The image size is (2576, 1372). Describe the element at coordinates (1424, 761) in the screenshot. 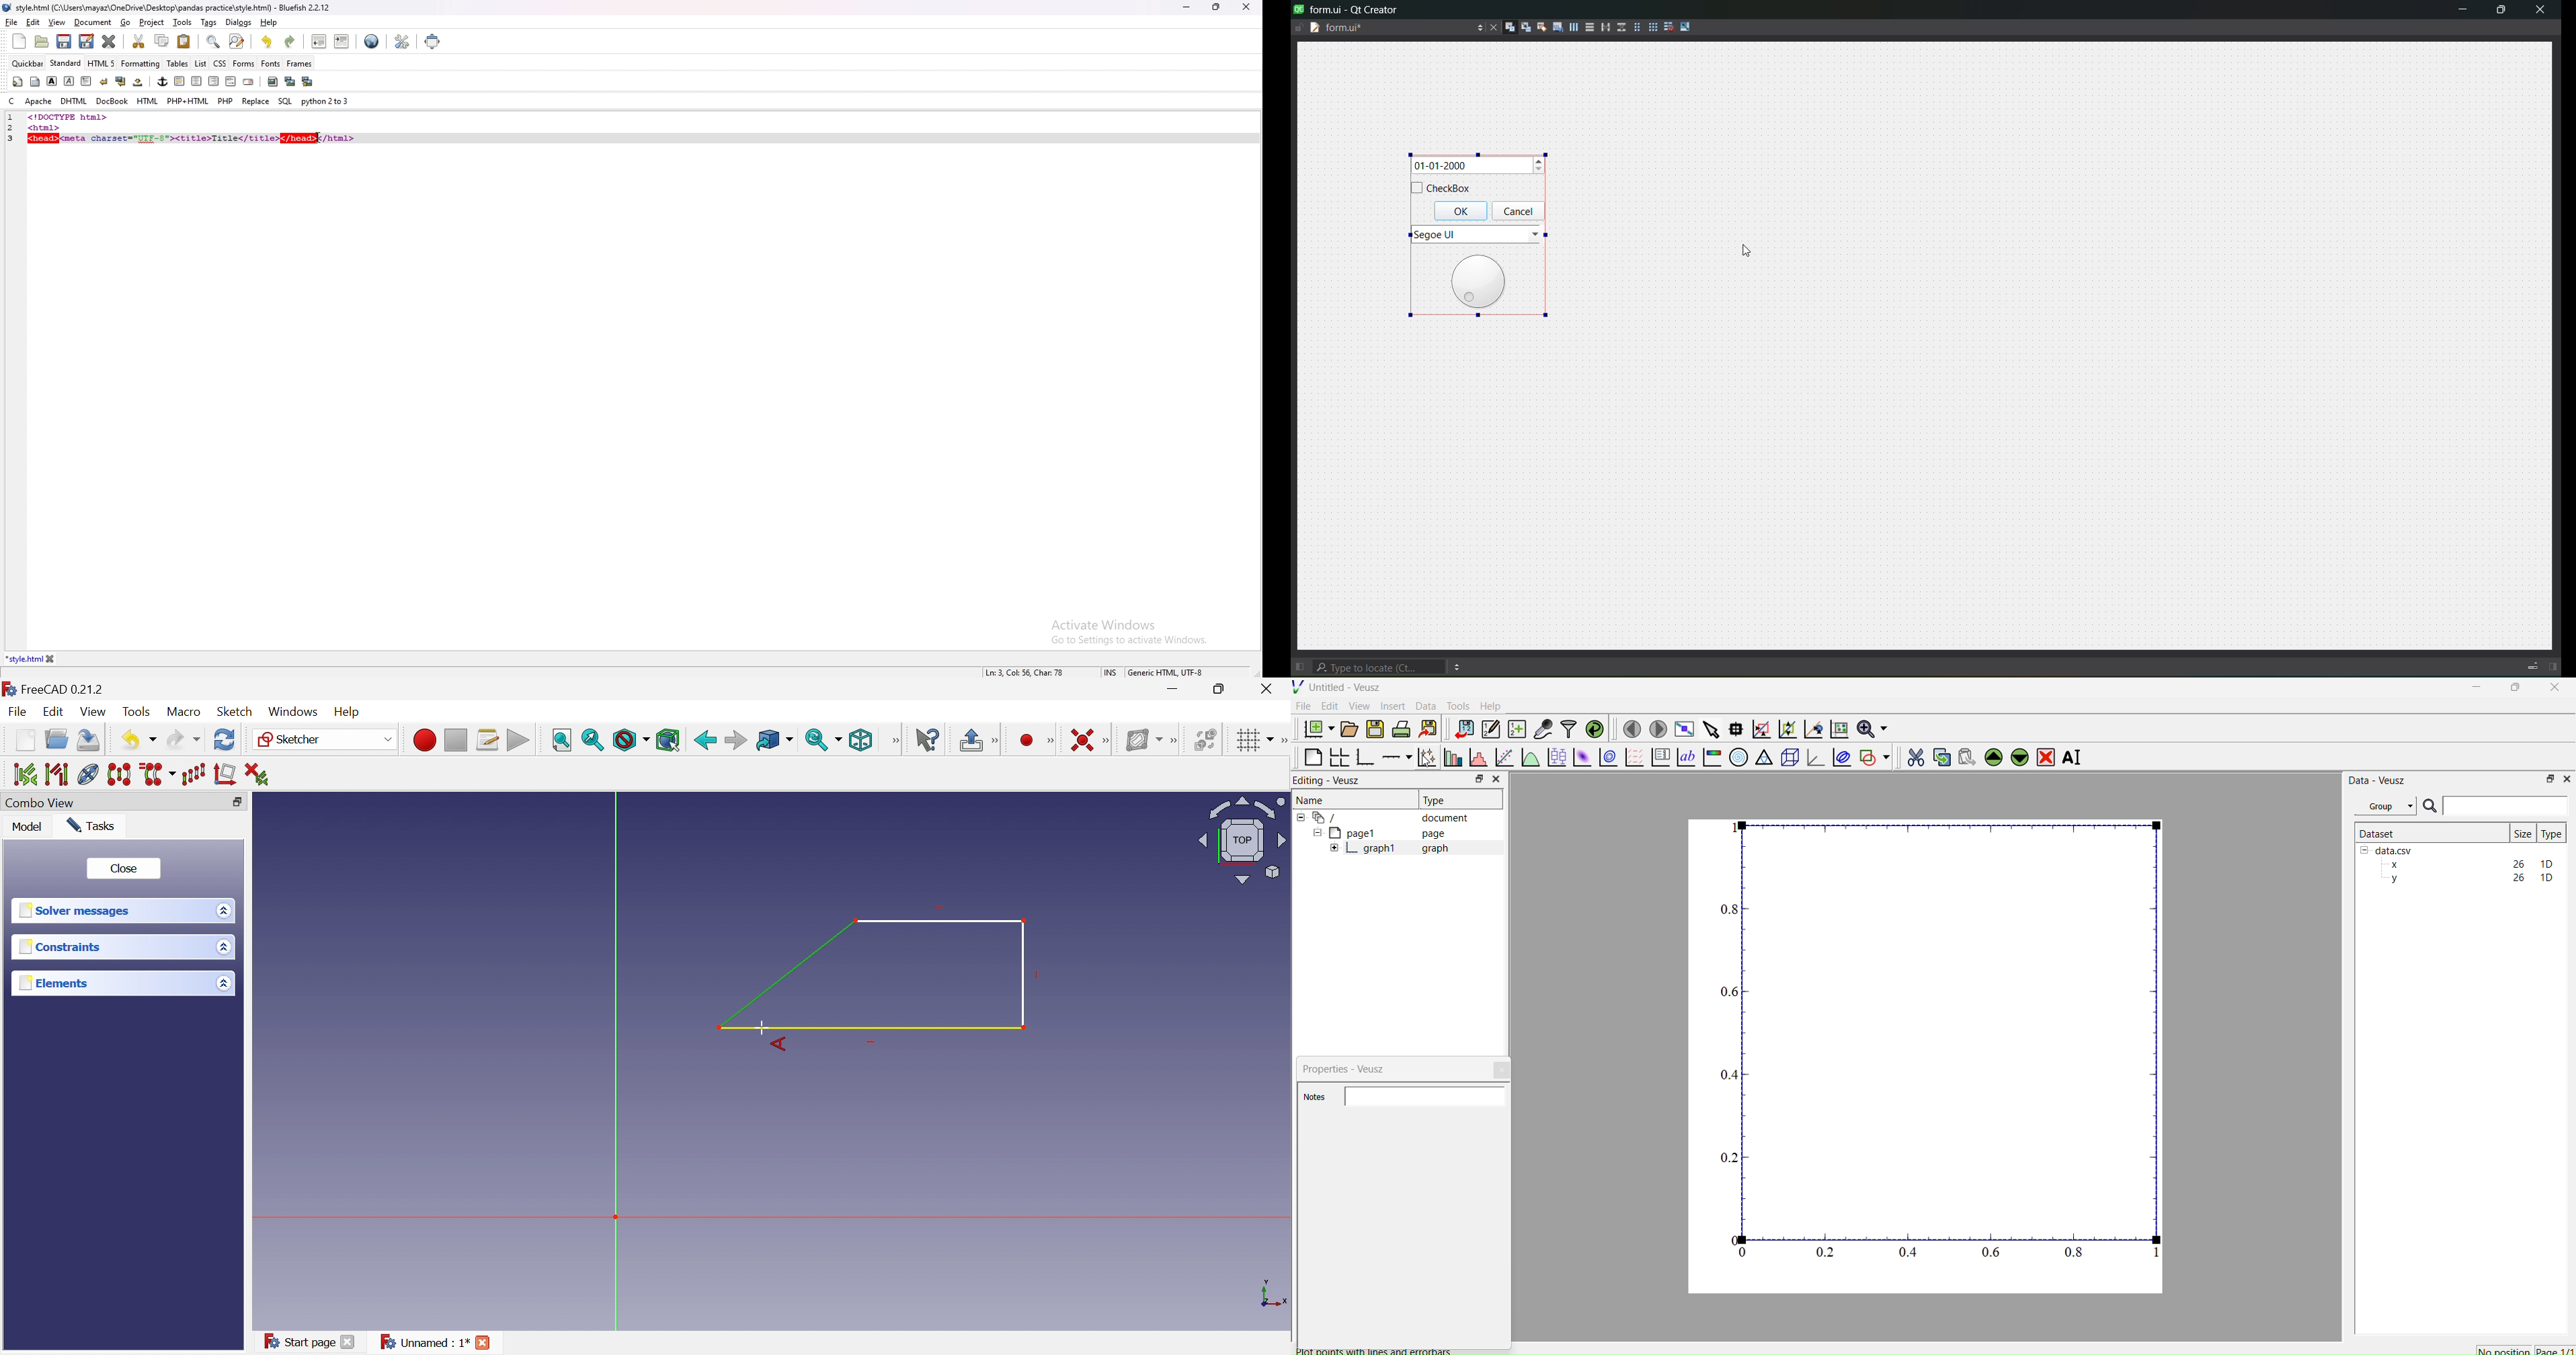

I see `Cursor` at that location.